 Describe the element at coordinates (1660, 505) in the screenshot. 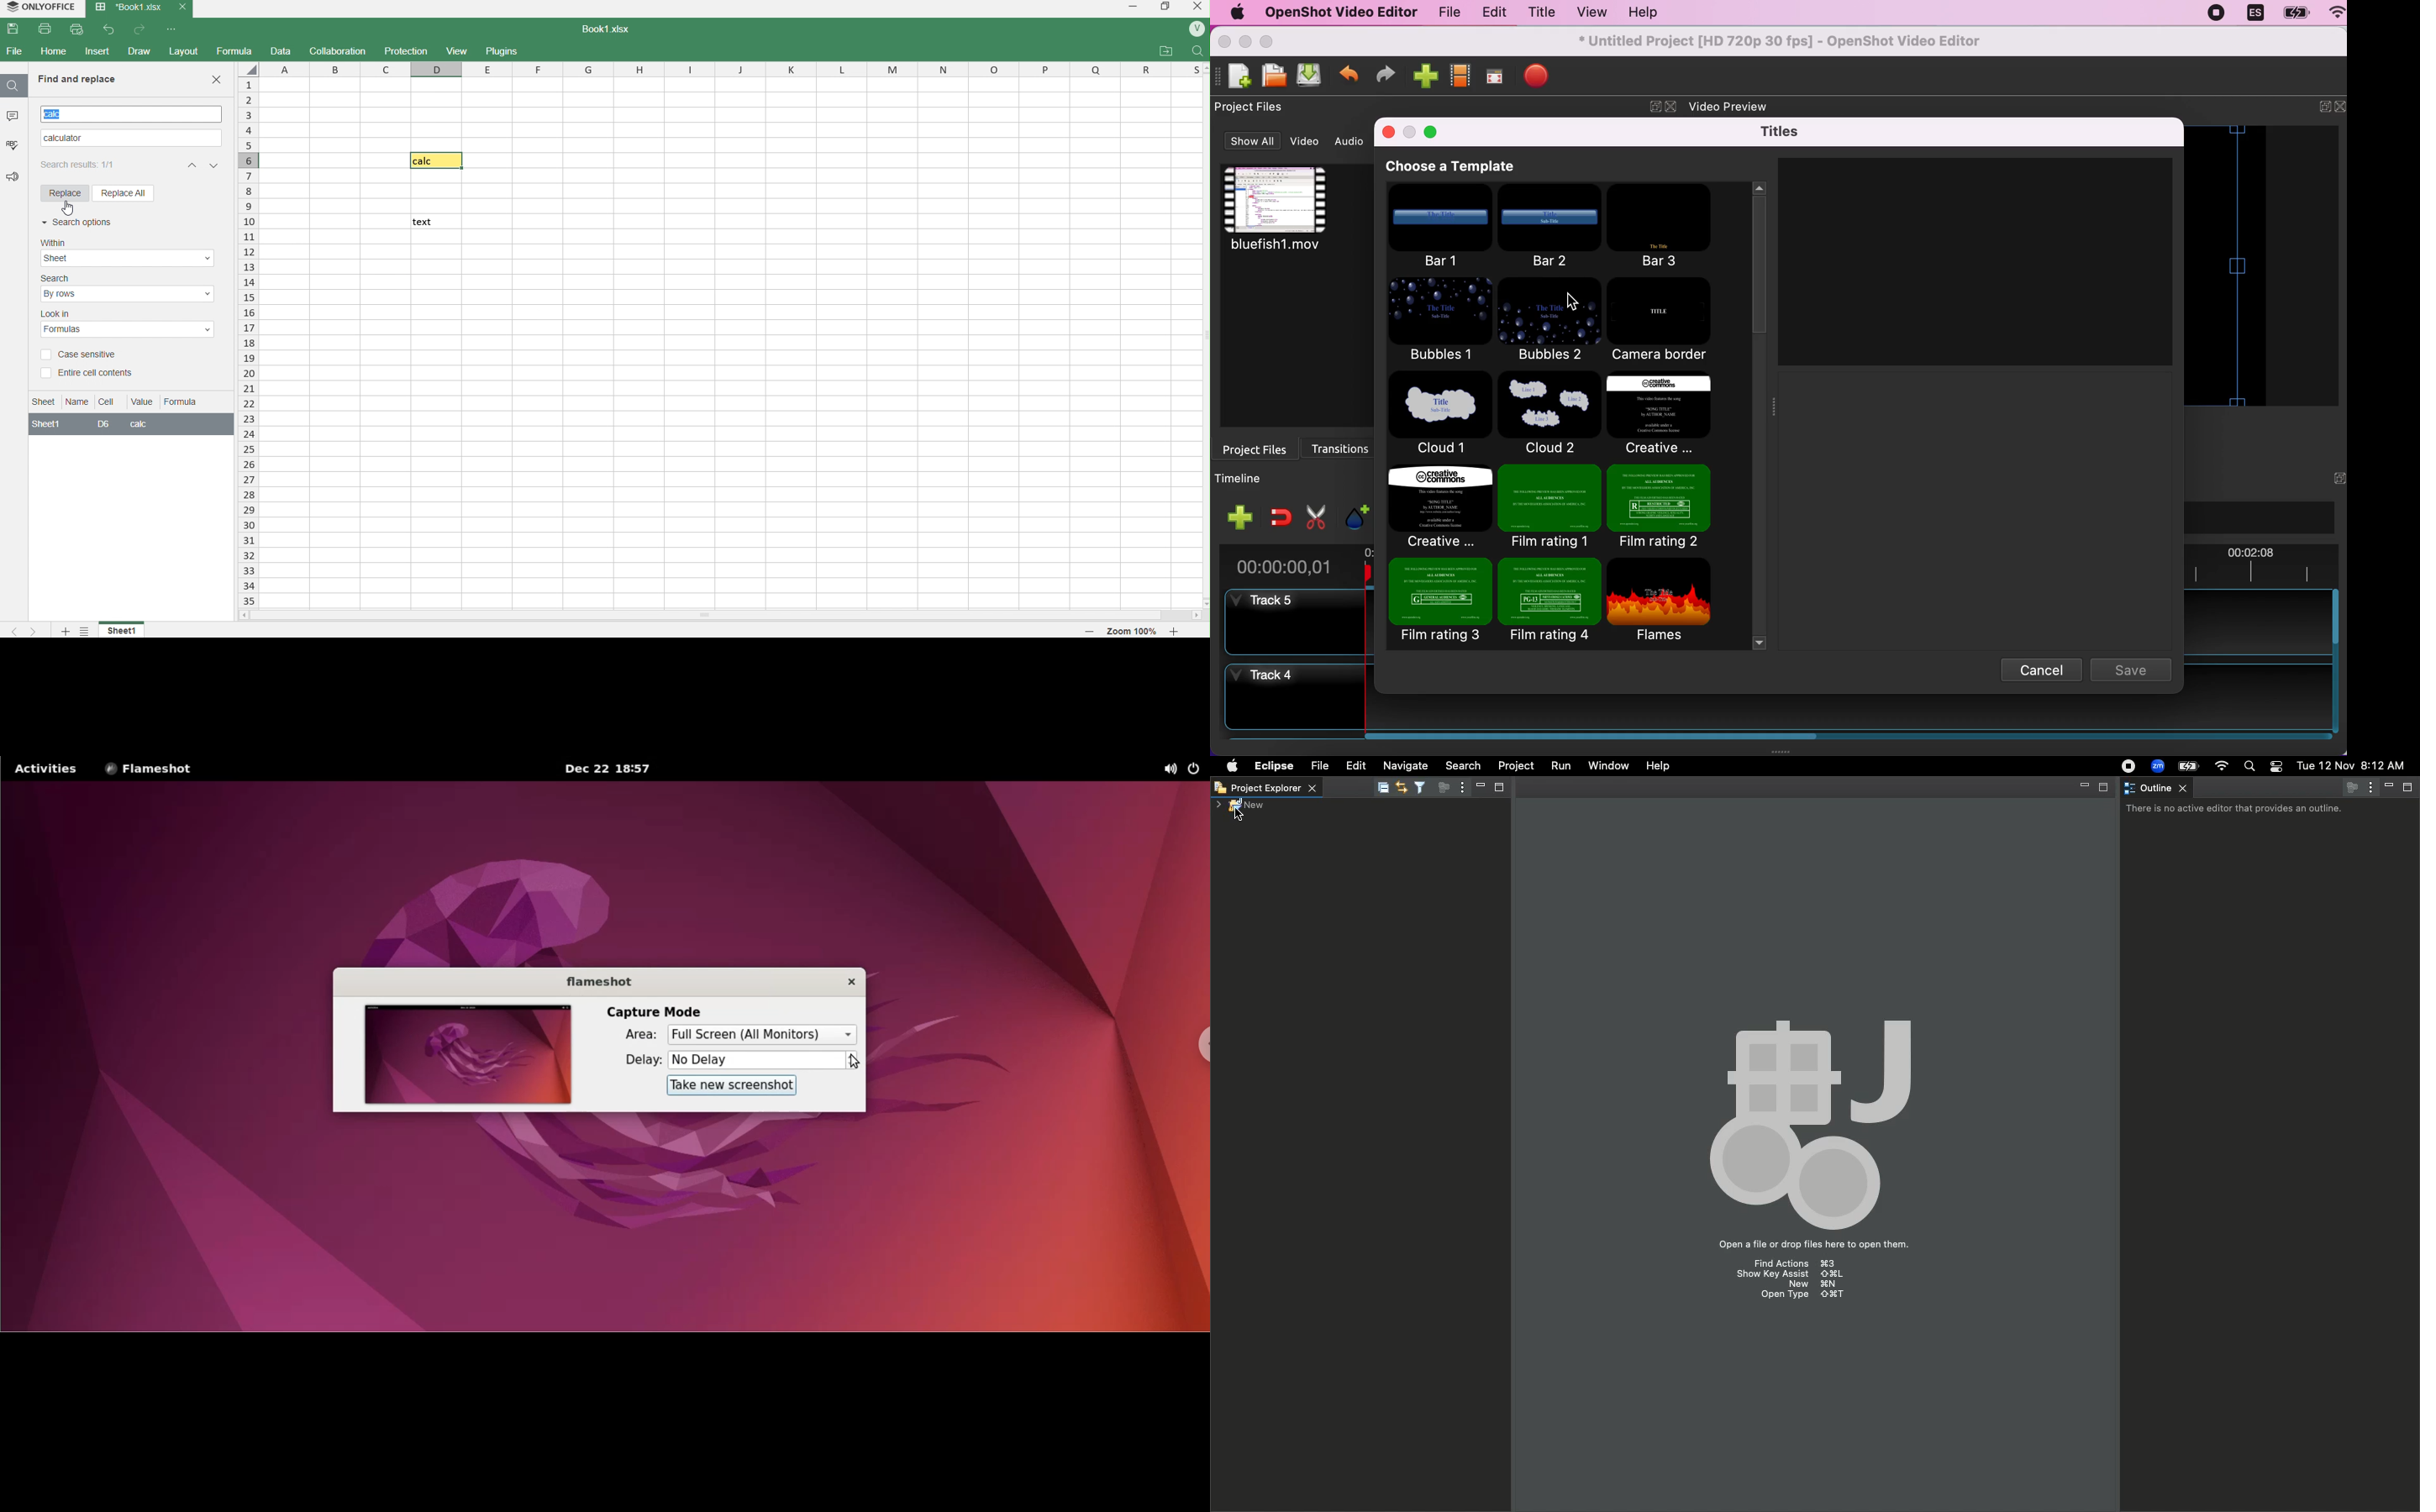

I see `film rating 2` at that location.